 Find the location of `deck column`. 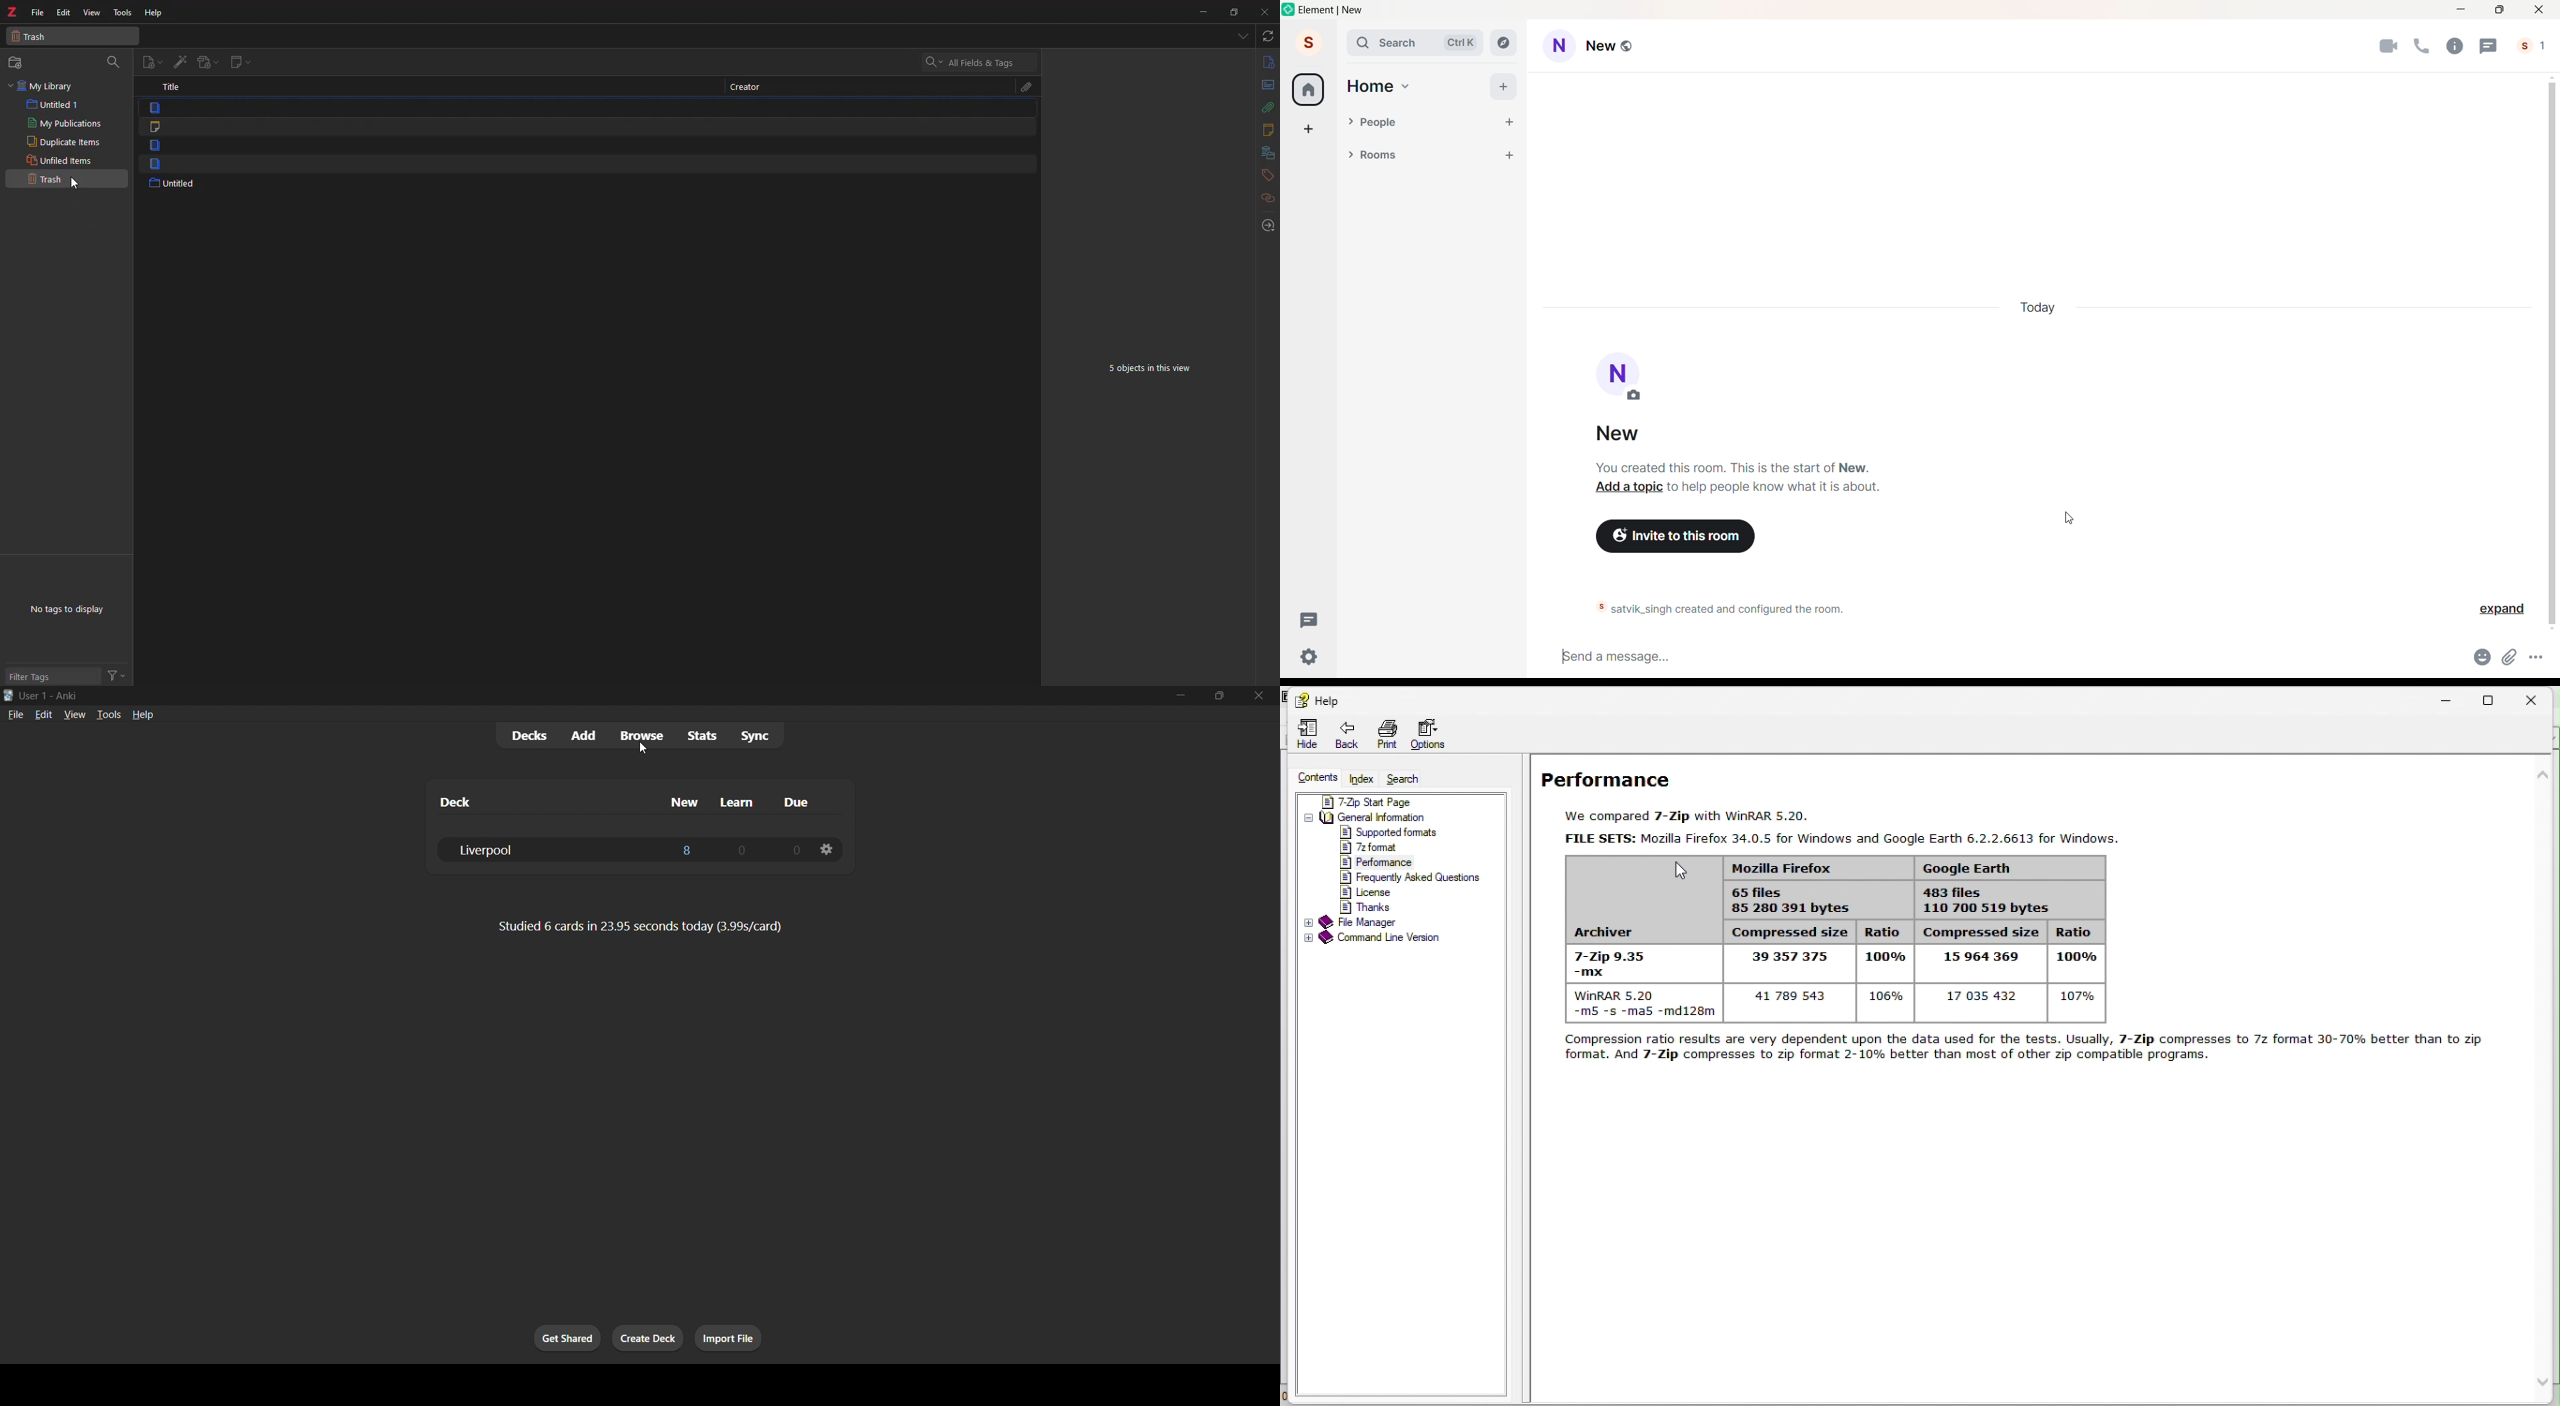

deck column is located at coordinates (535, 801).